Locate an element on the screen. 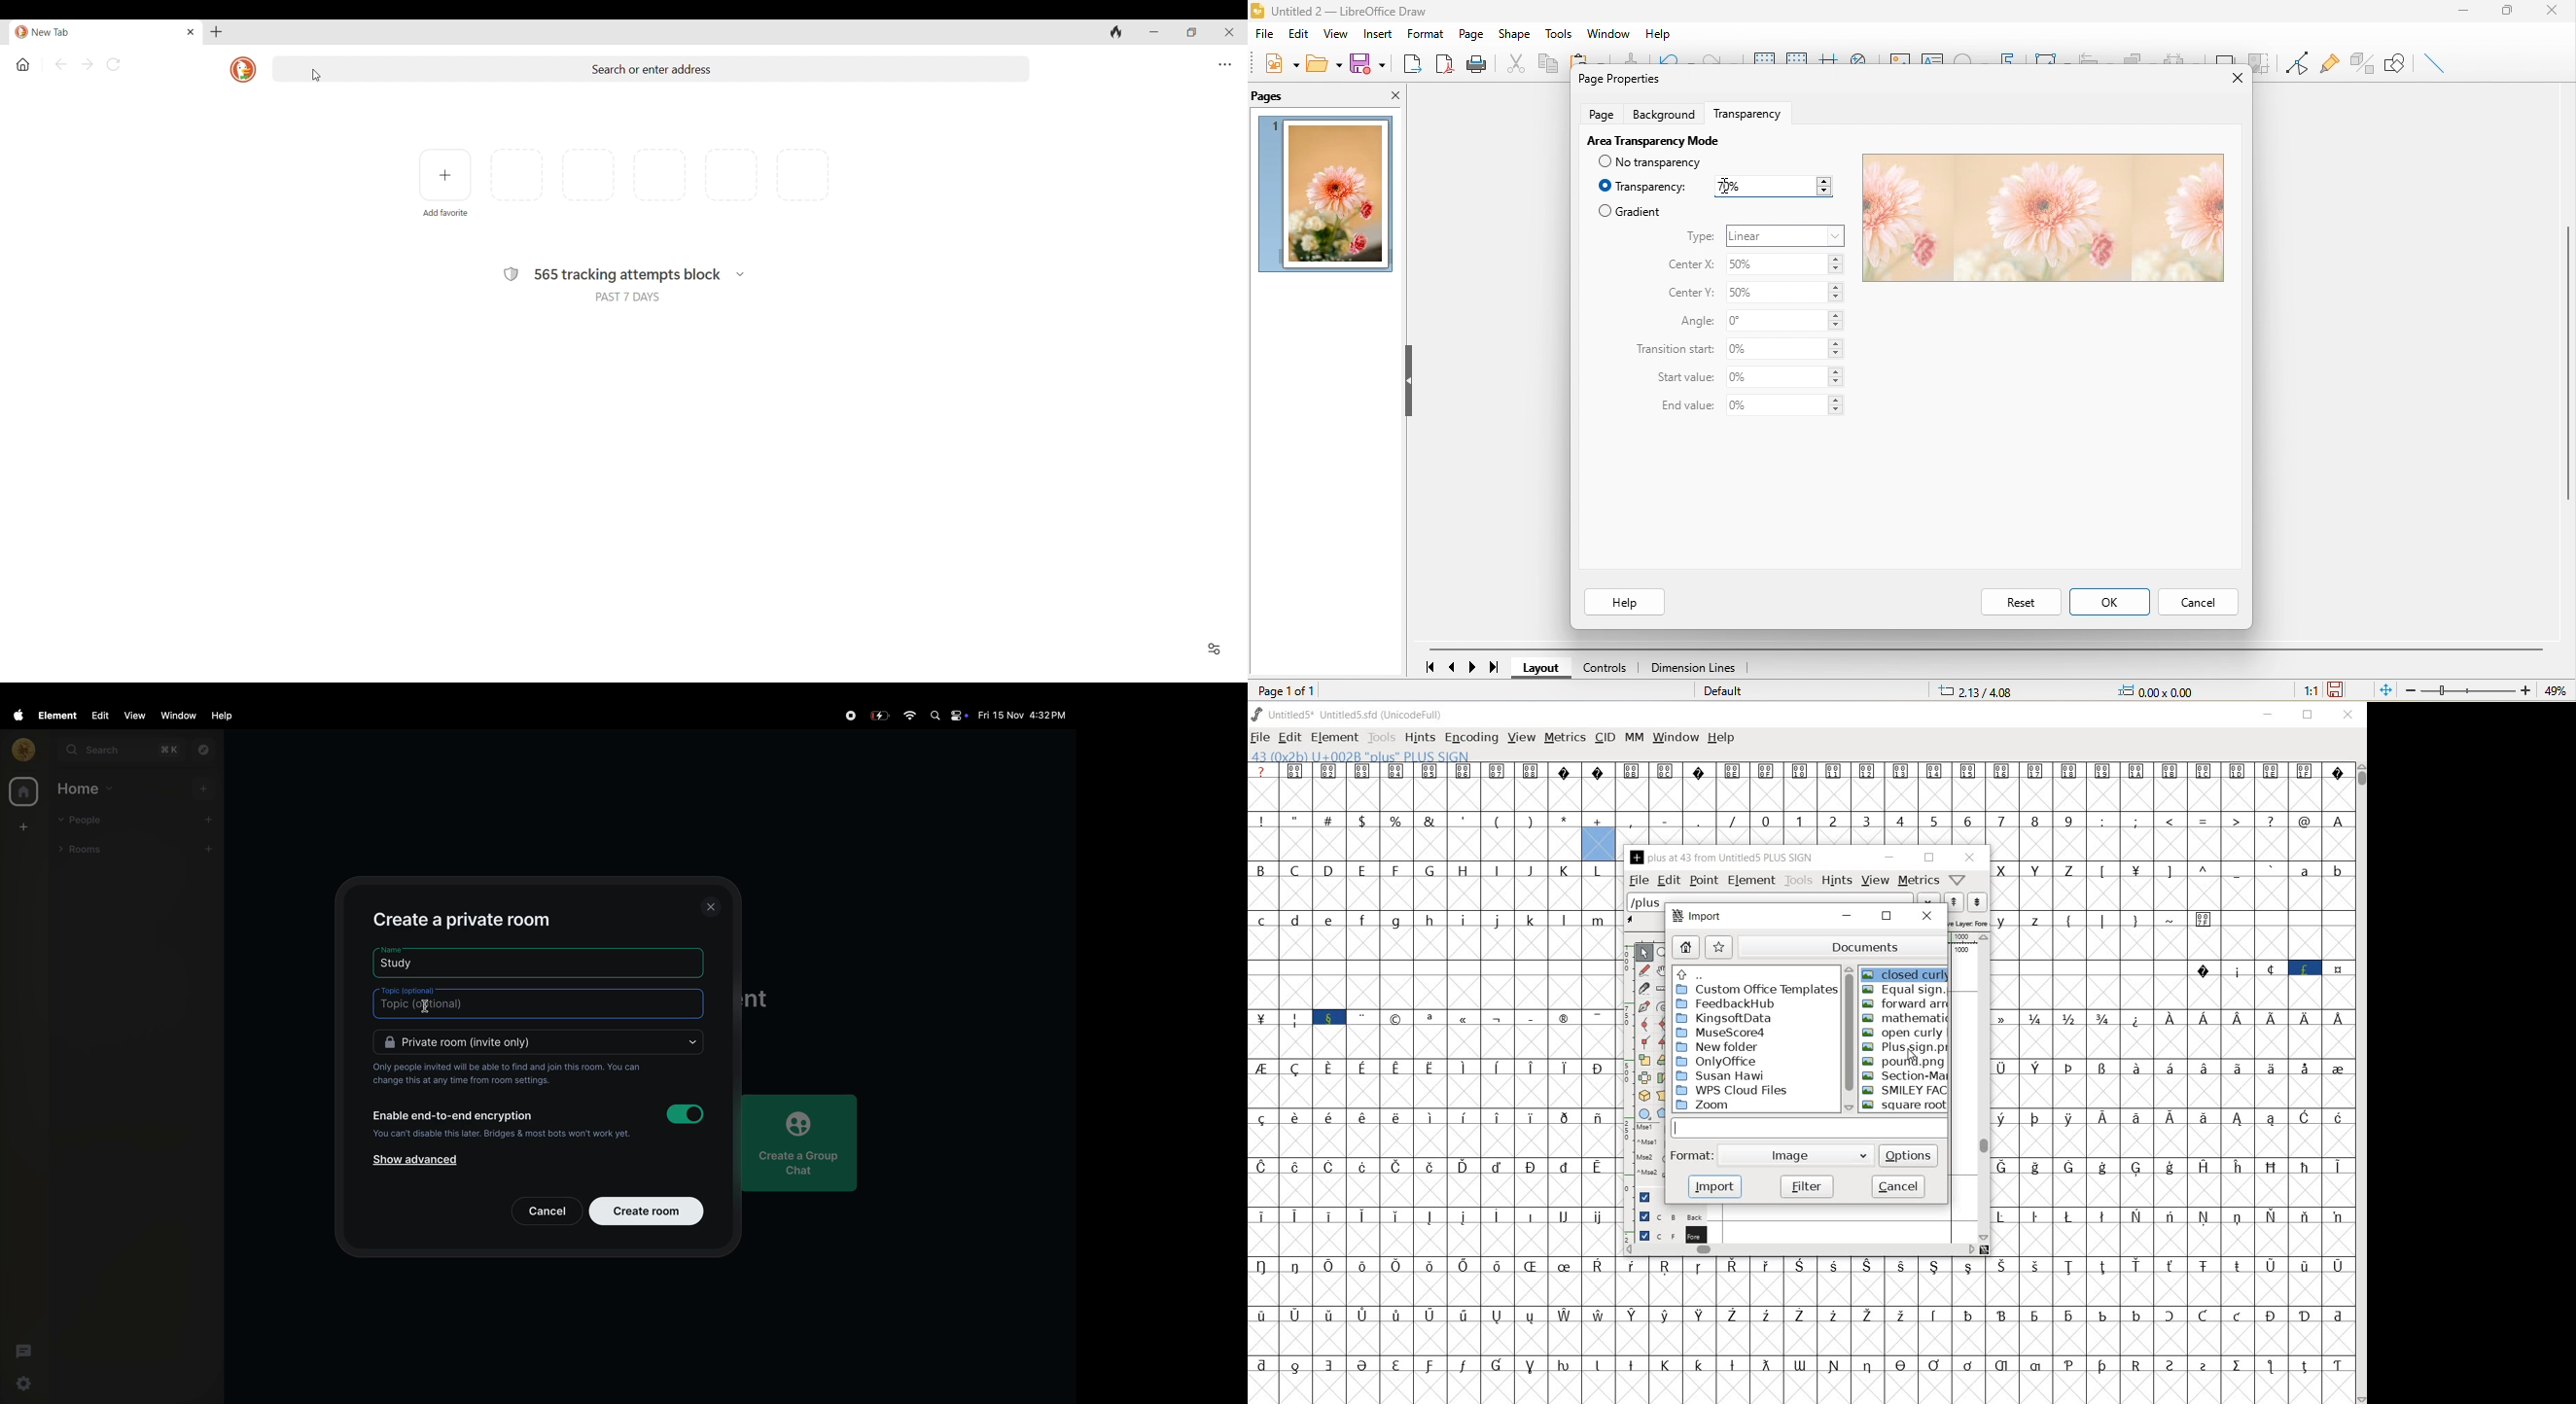 The height and width of the screenshot is (1428, 2576). print is located at coordinates (1476, 63).